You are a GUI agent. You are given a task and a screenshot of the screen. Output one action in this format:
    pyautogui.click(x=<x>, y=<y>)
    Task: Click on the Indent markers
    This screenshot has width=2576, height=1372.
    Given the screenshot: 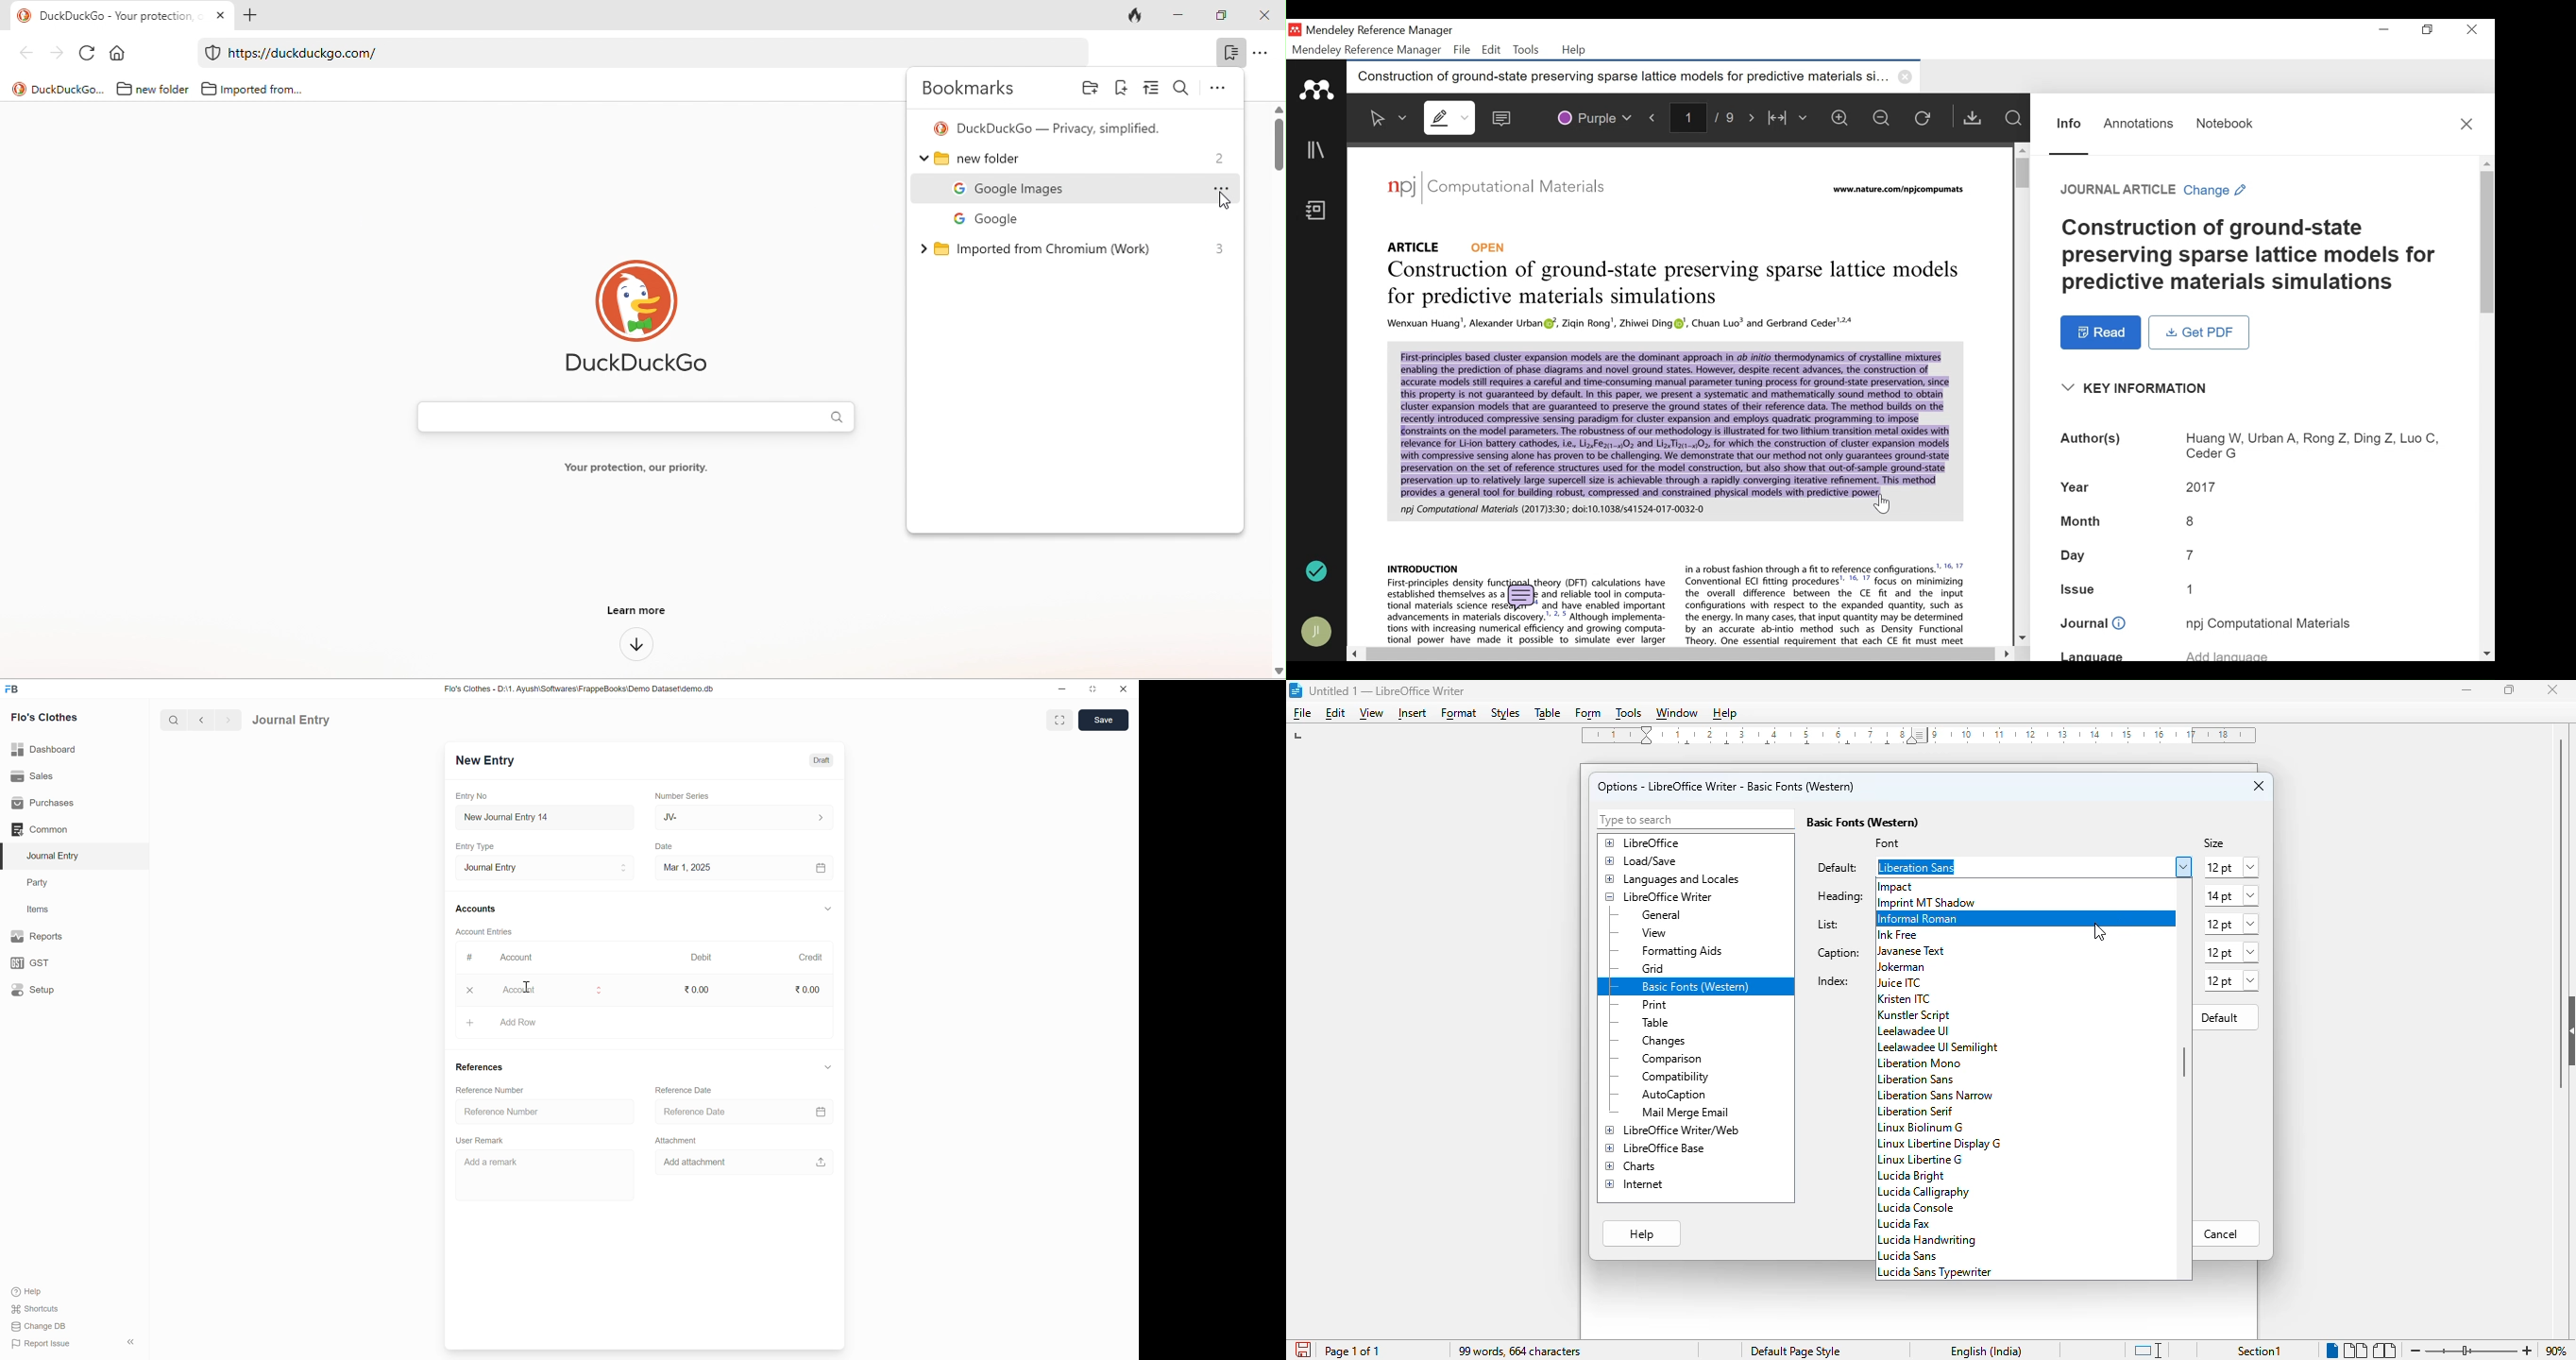 What is the action you would take?
    pyautogui.click(x=1647, y=735)
    